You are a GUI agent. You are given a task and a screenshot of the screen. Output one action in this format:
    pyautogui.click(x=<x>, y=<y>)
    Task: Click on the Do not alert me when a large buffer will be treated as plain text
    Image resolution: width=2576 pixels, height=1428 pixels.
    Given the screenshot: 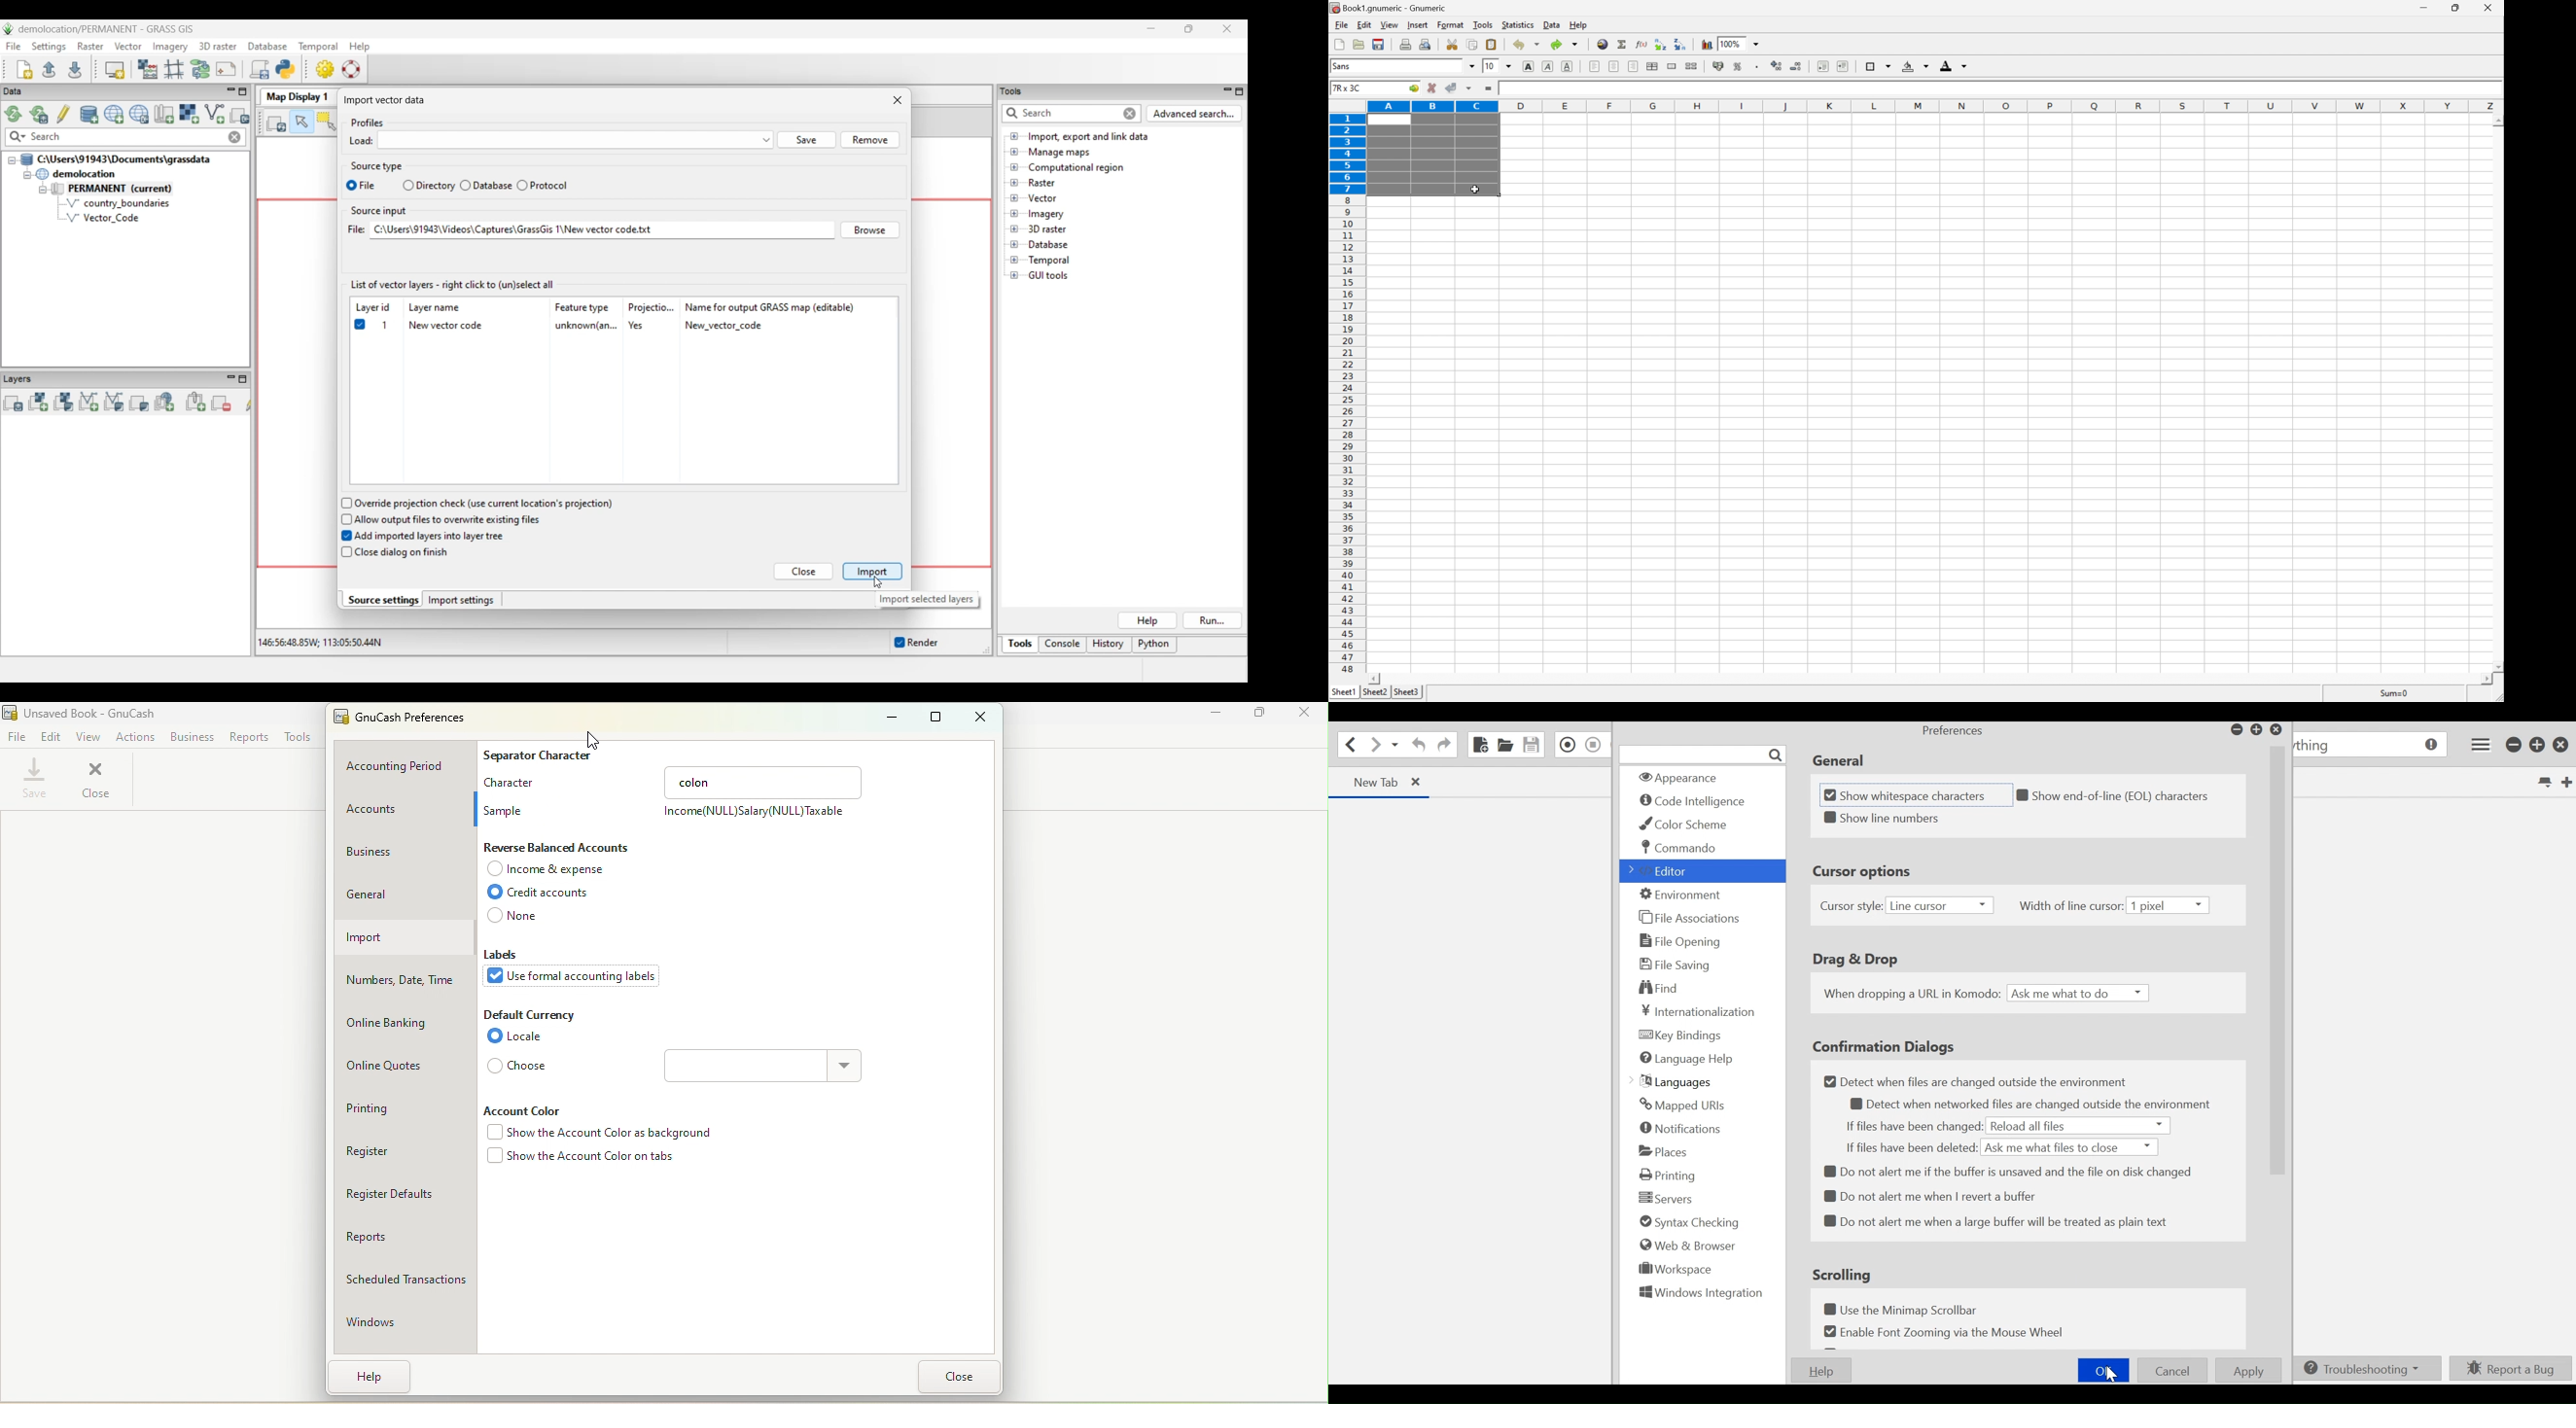 What is the action you would take?
    pyautogui.click(x=1999, y=1223)
    